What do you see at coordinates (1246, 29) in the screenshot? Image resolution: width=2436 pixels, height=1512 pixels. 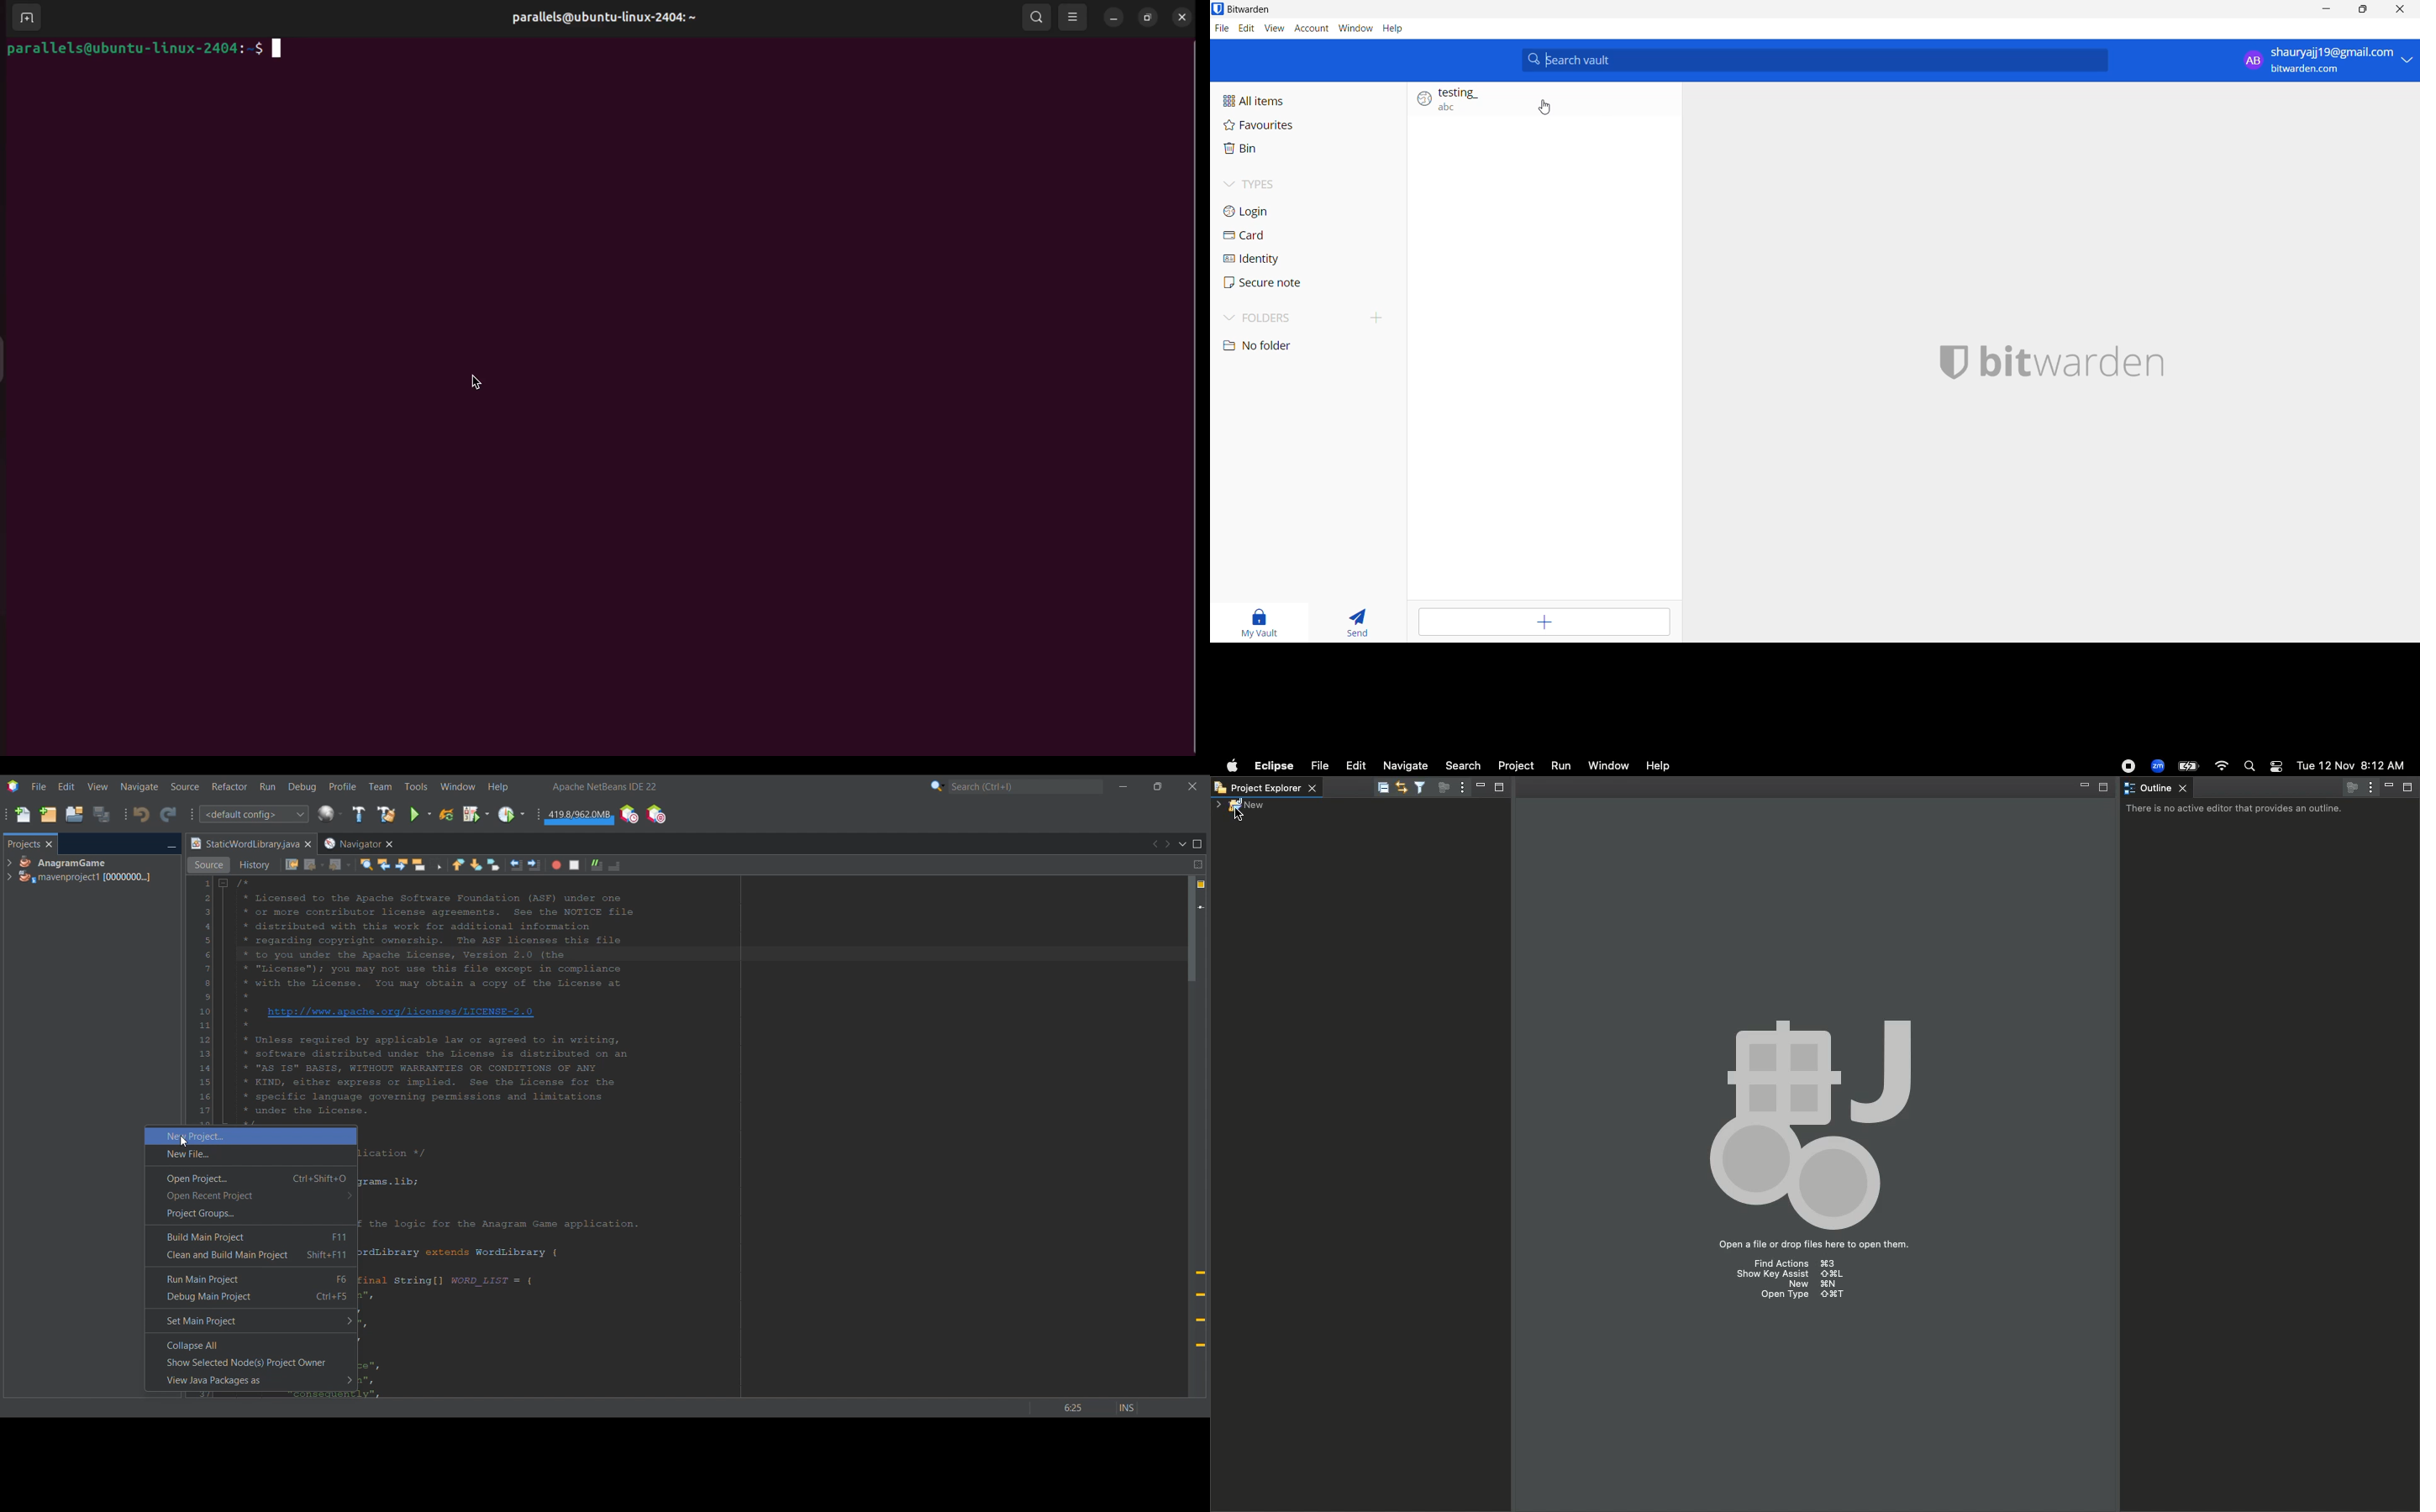 I see `Edit` at bounding box center [1246, 29].